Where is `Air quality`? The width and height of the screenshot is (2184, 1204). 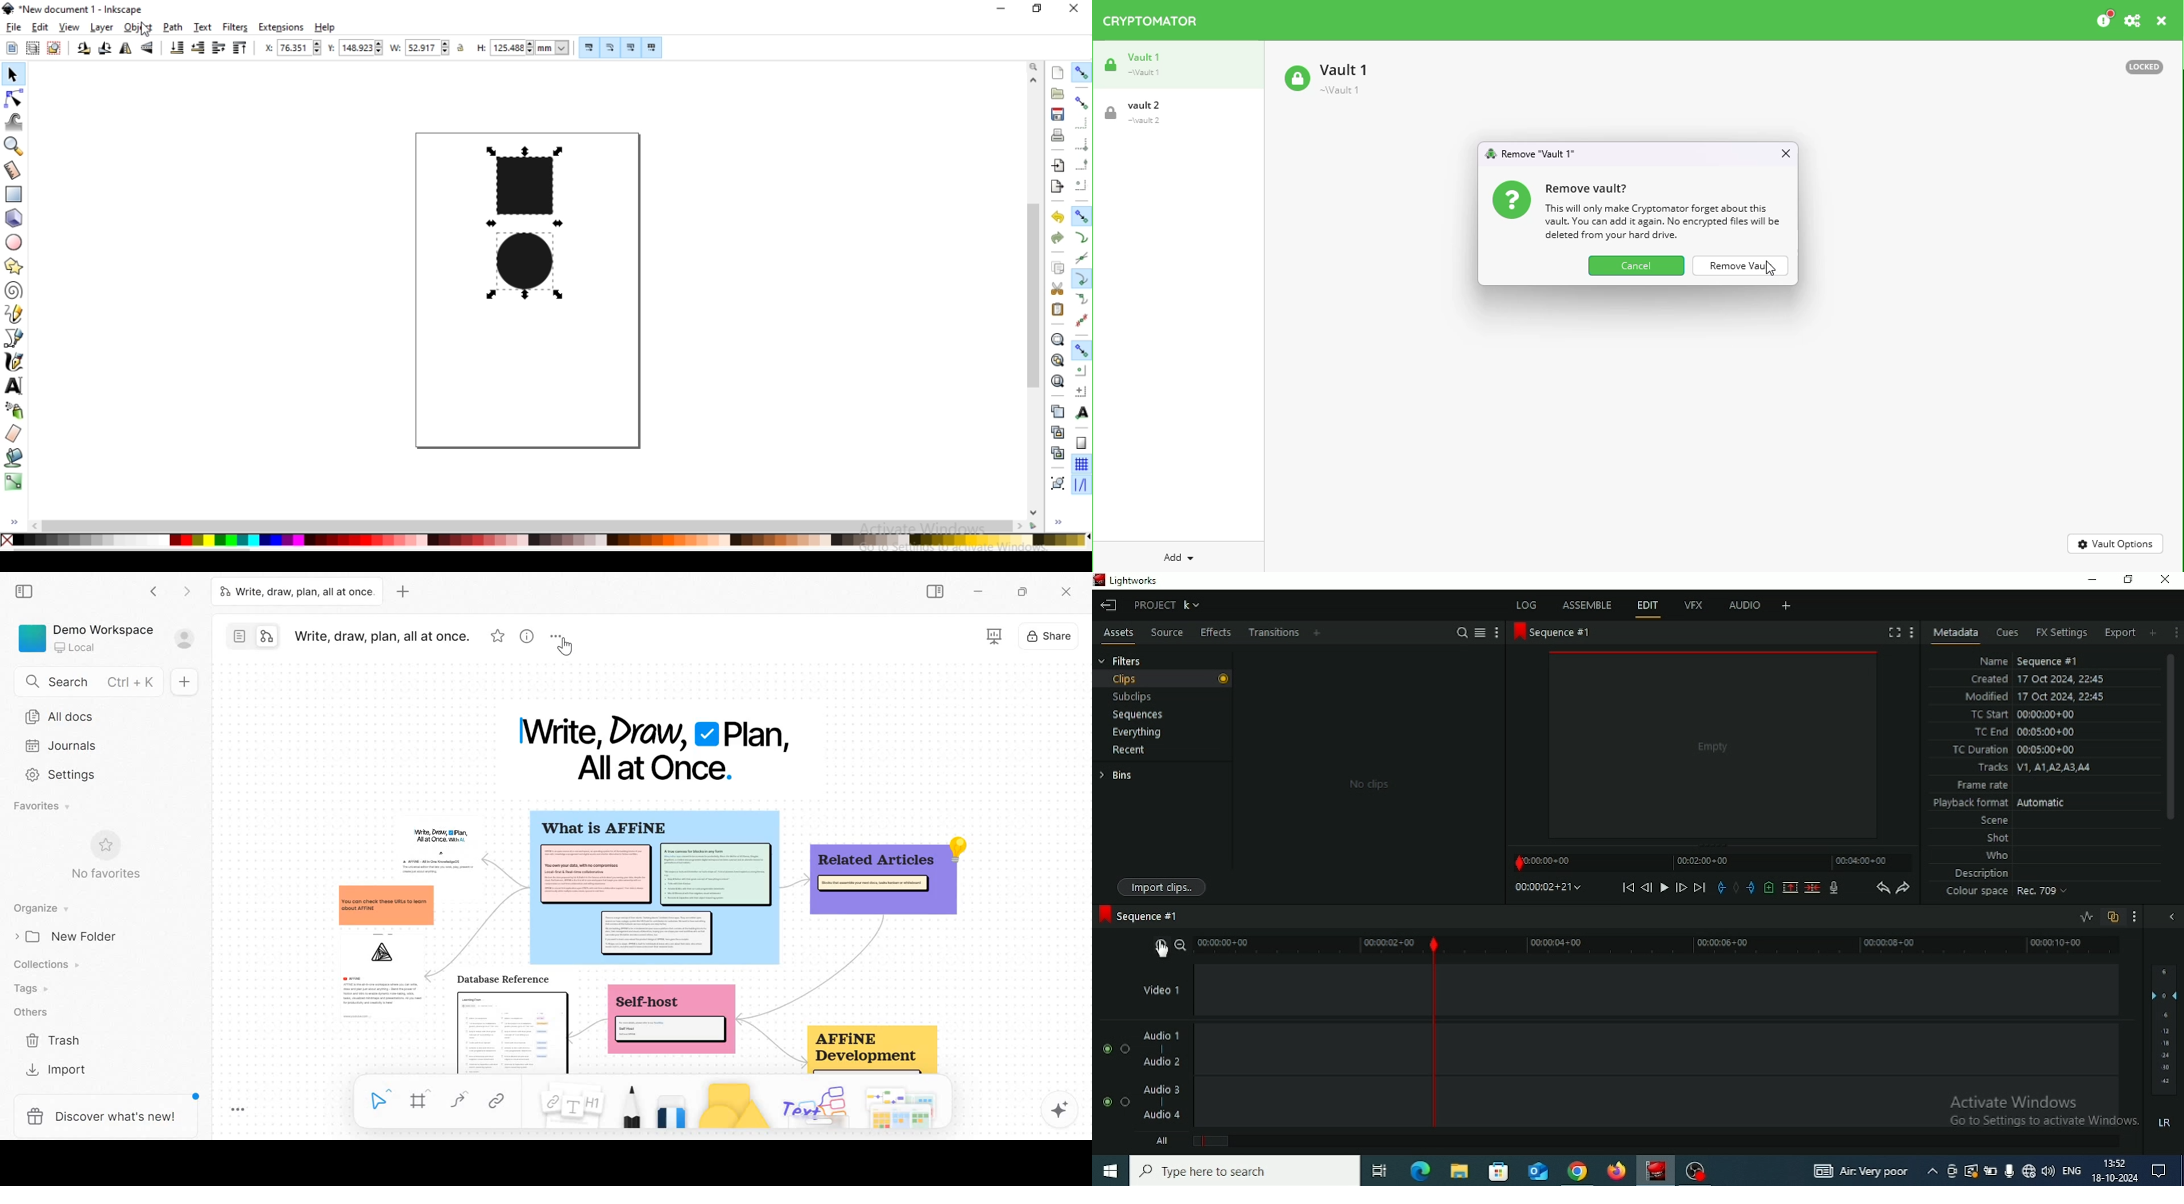
Air quality is located at coordinates (1861, 1172).